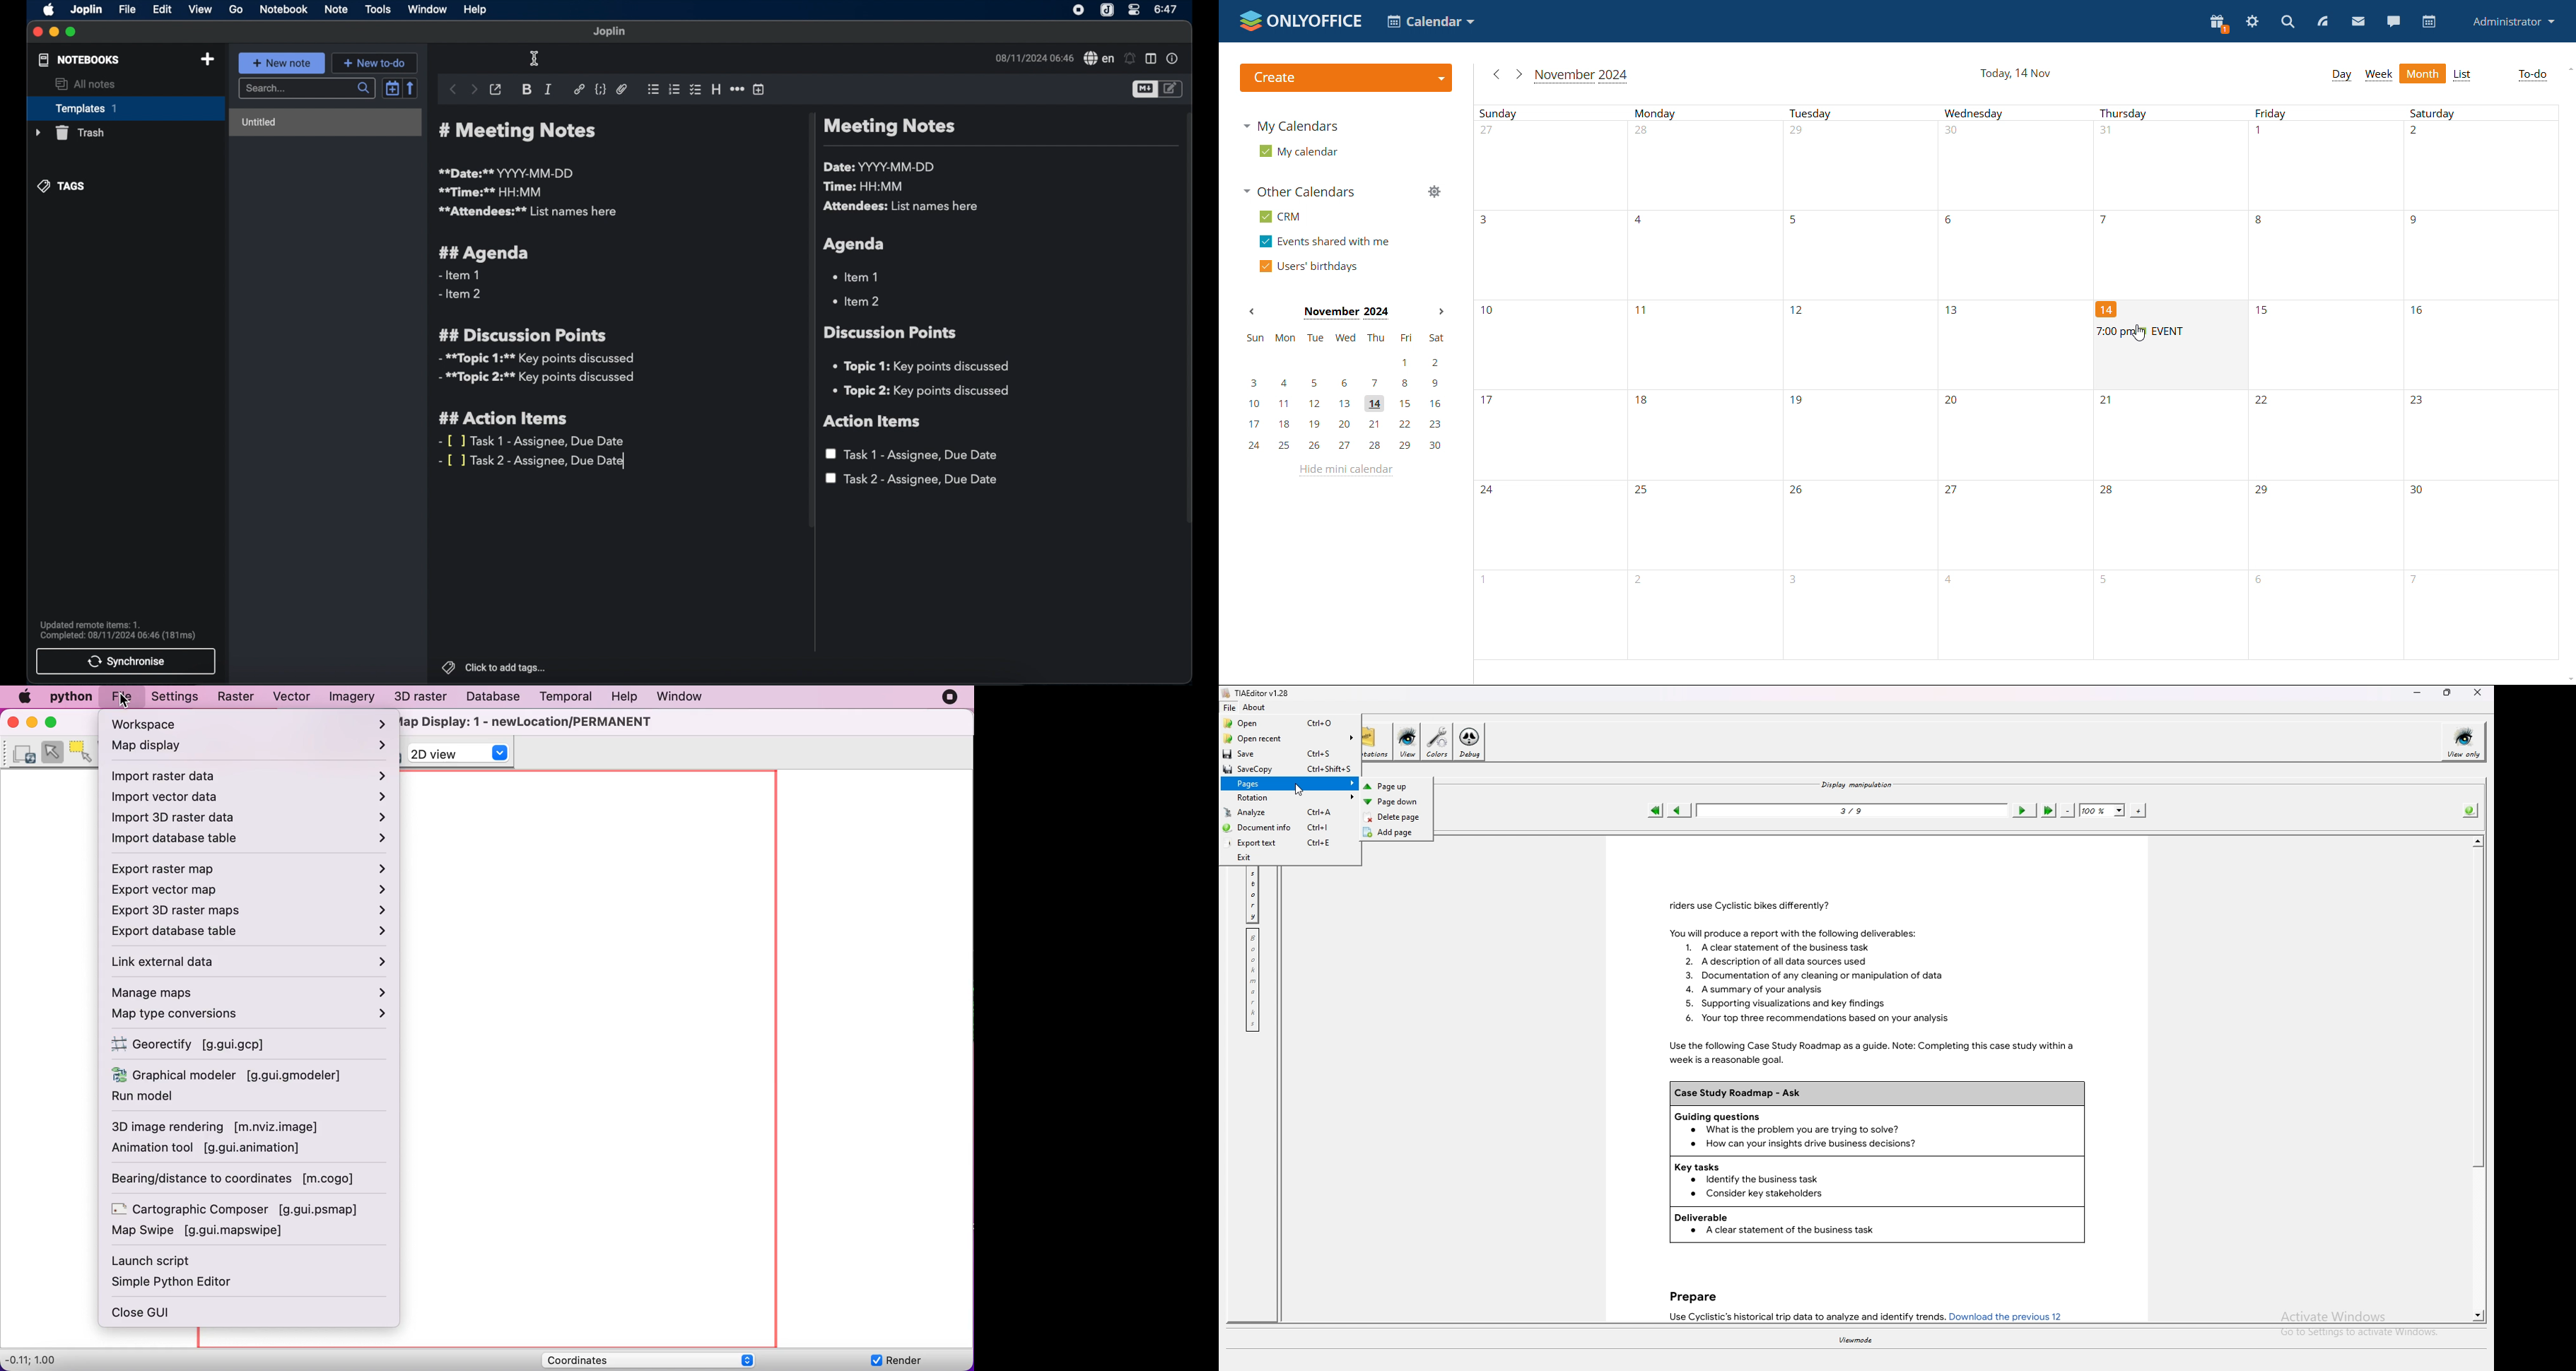 The width and height of the screenshot is (2576, 1372). I want to click on forward, so click(474, 90).